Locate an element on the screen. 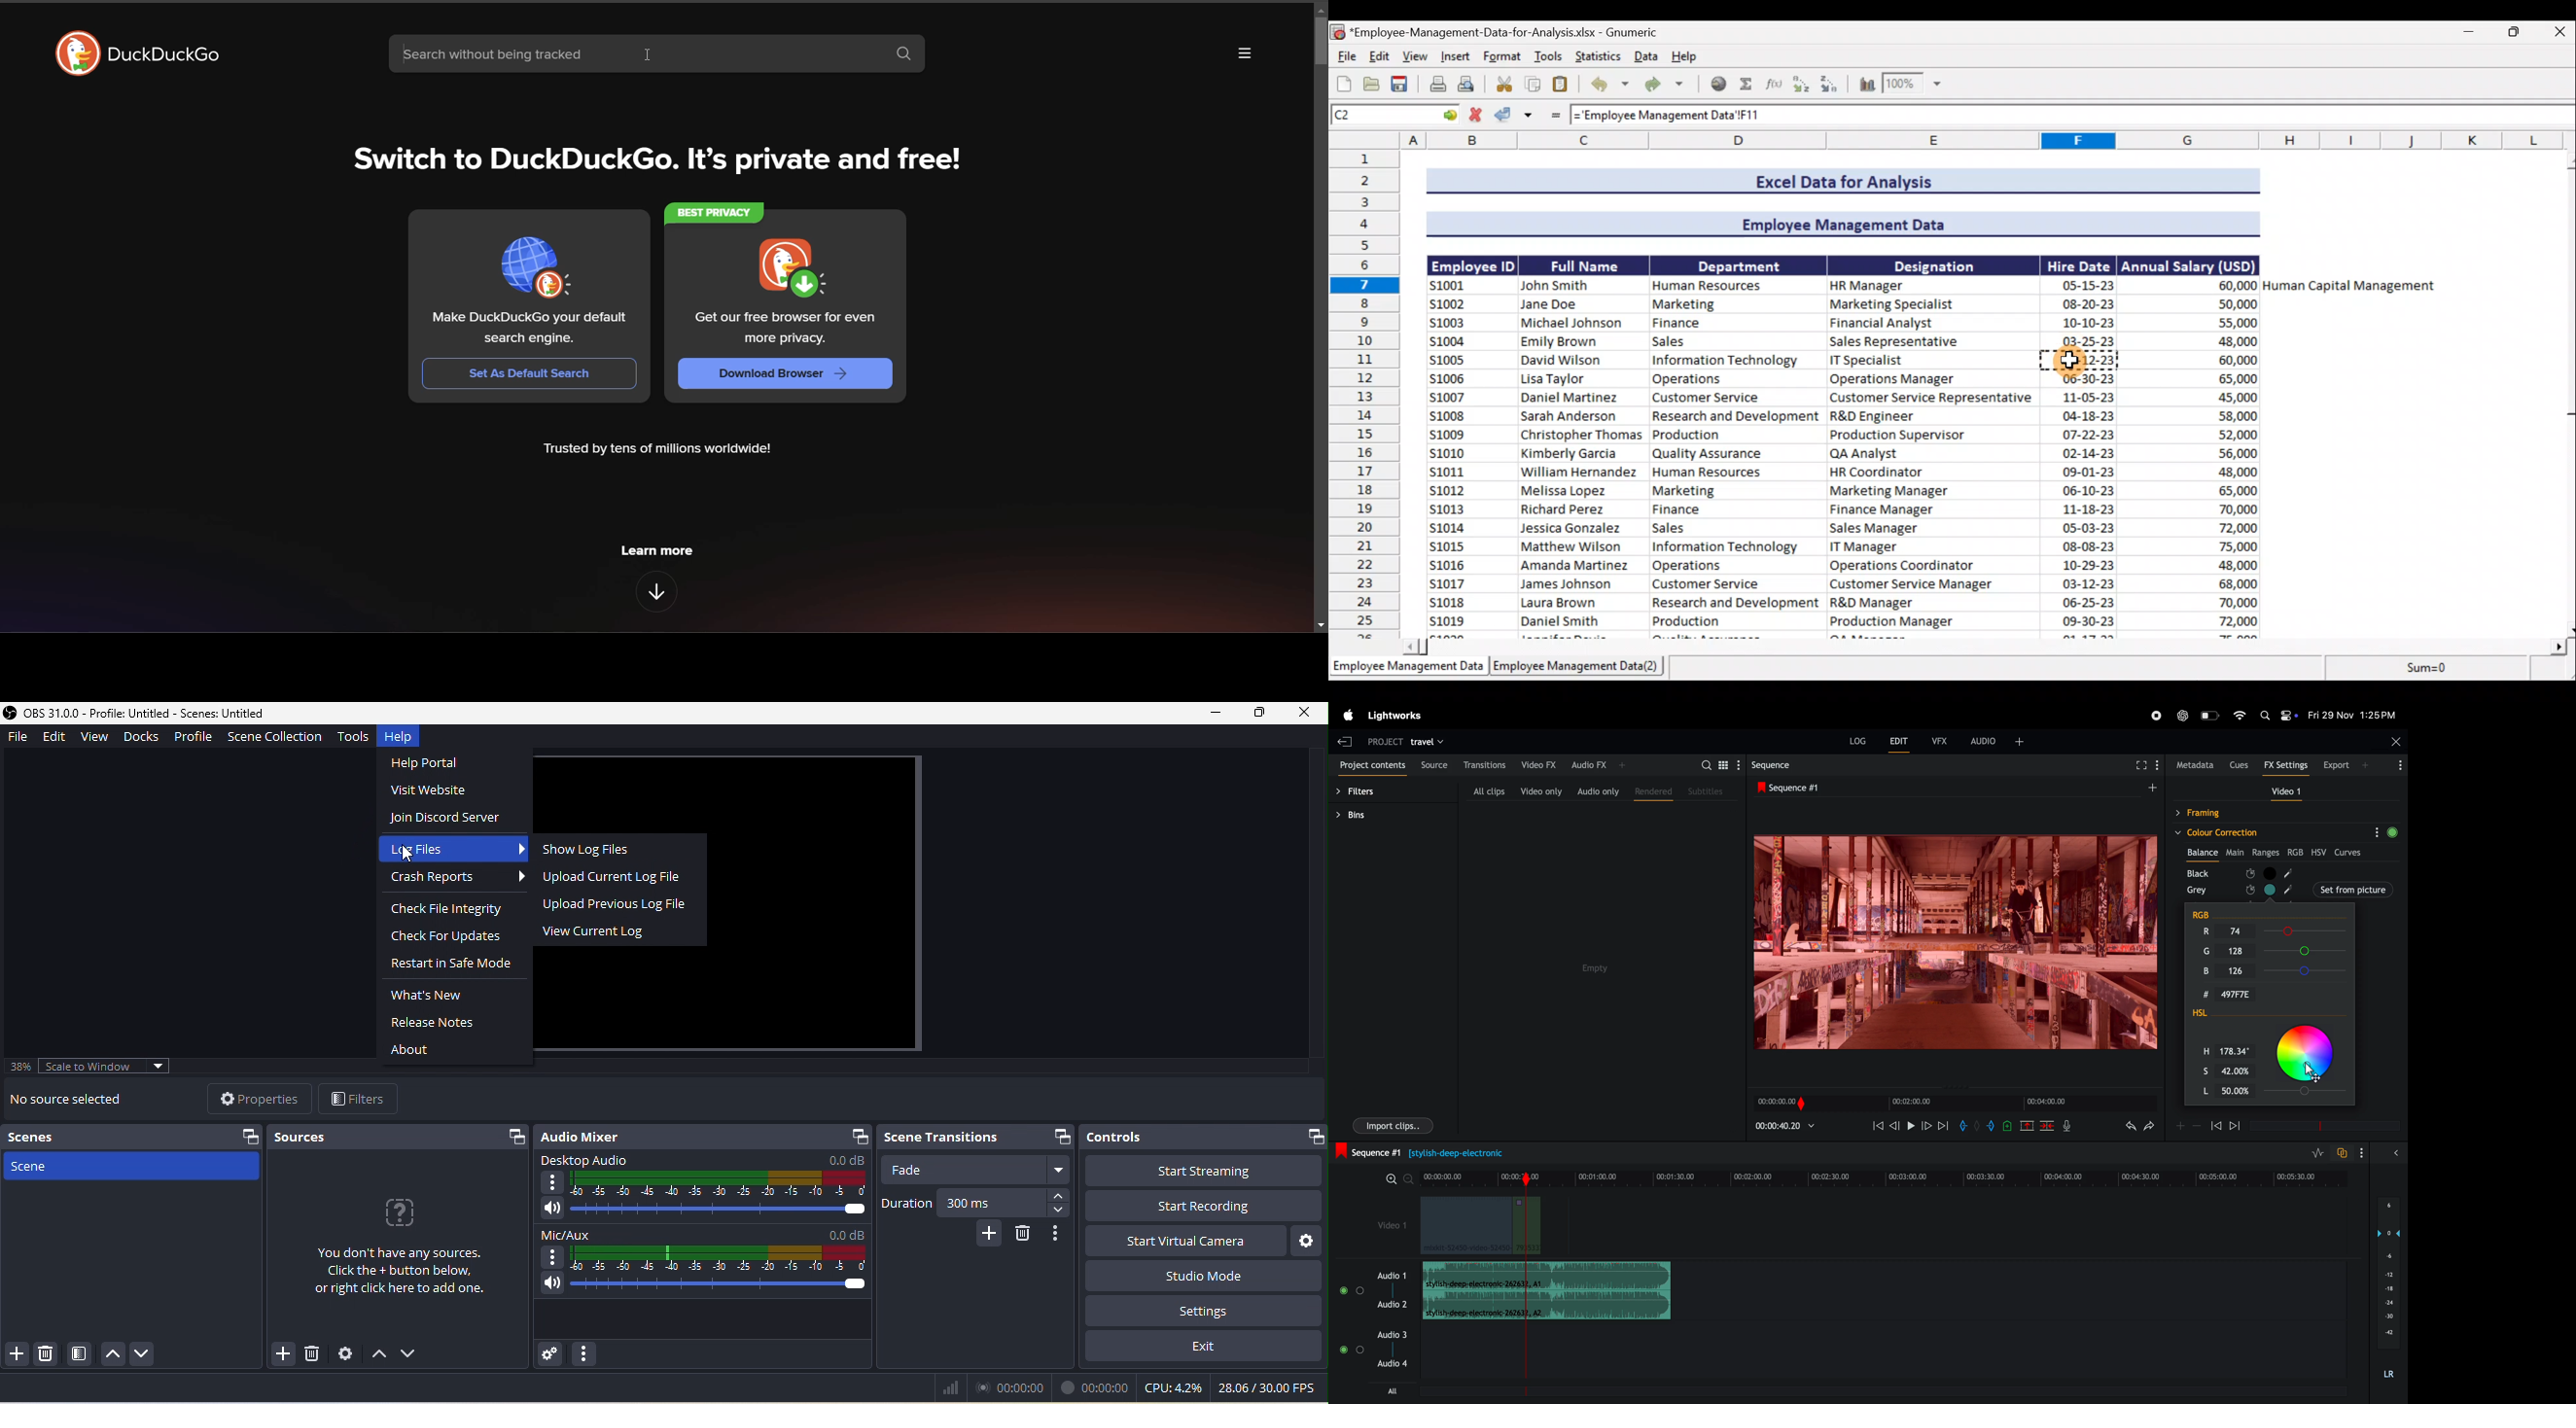  black node is located at coordinates (2321, 872).